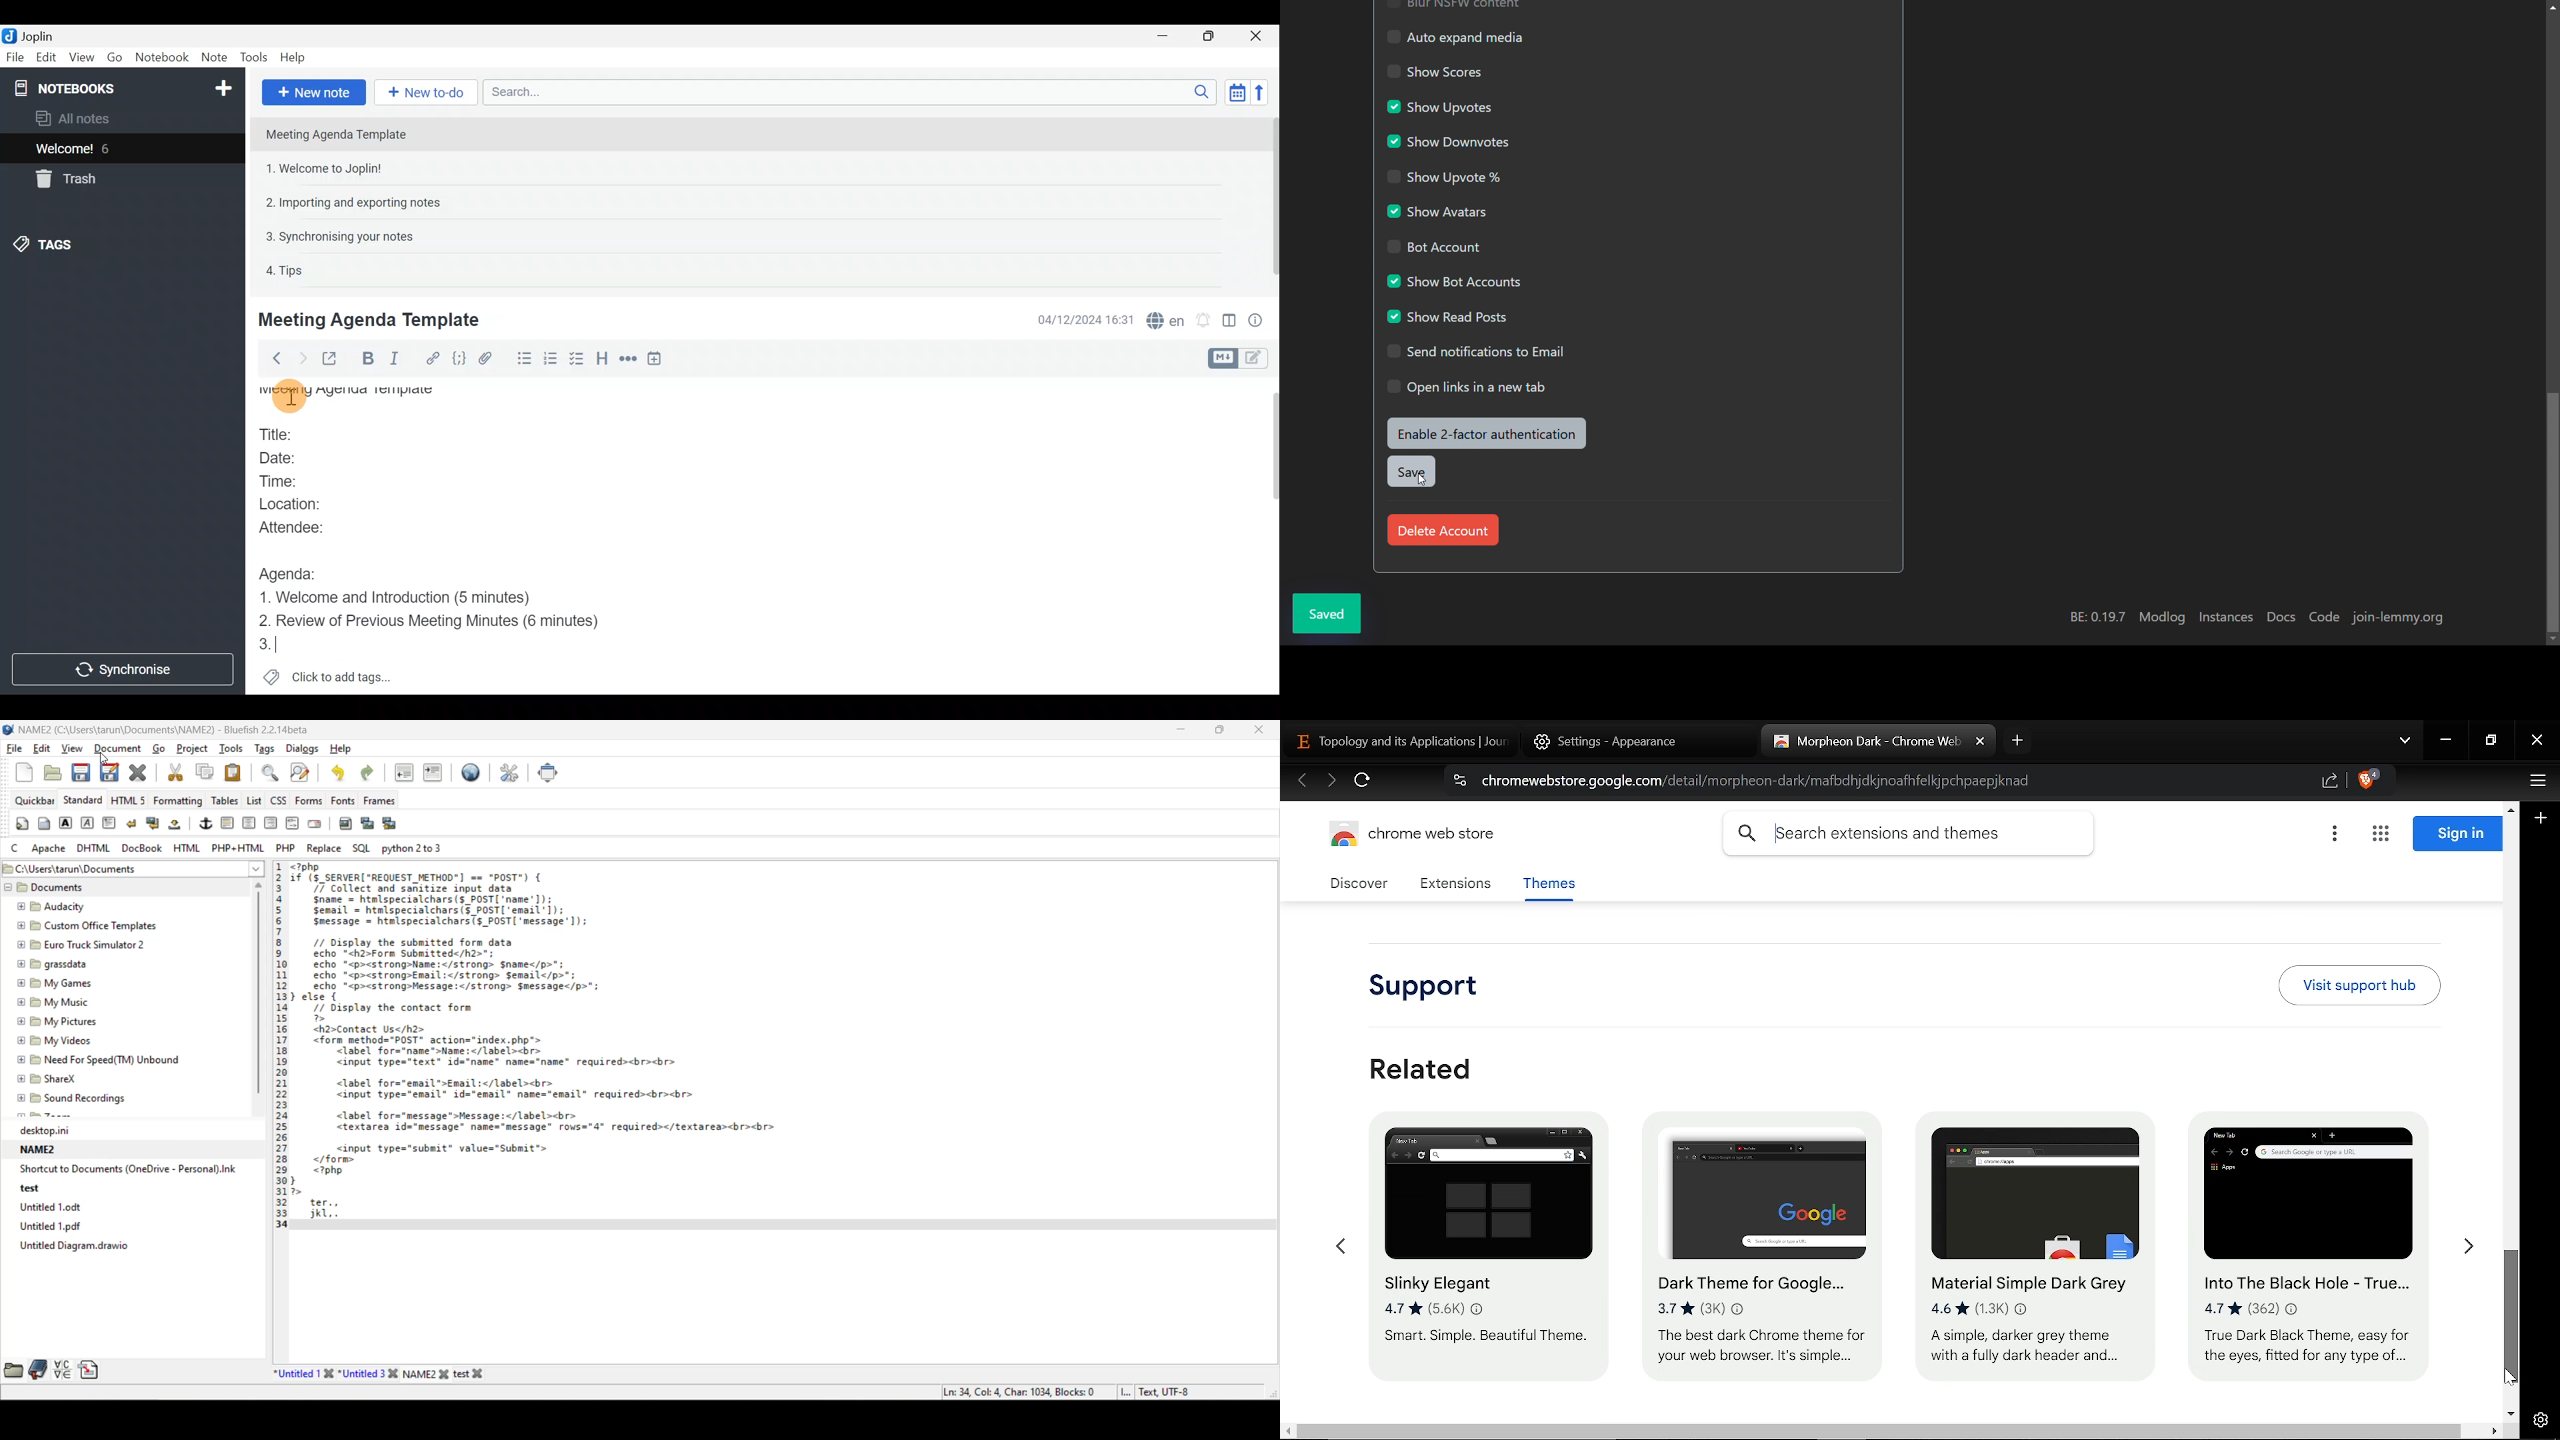 This screenshot has height=1456, width=2576. I want to click on sharex, so click(47, 1078).